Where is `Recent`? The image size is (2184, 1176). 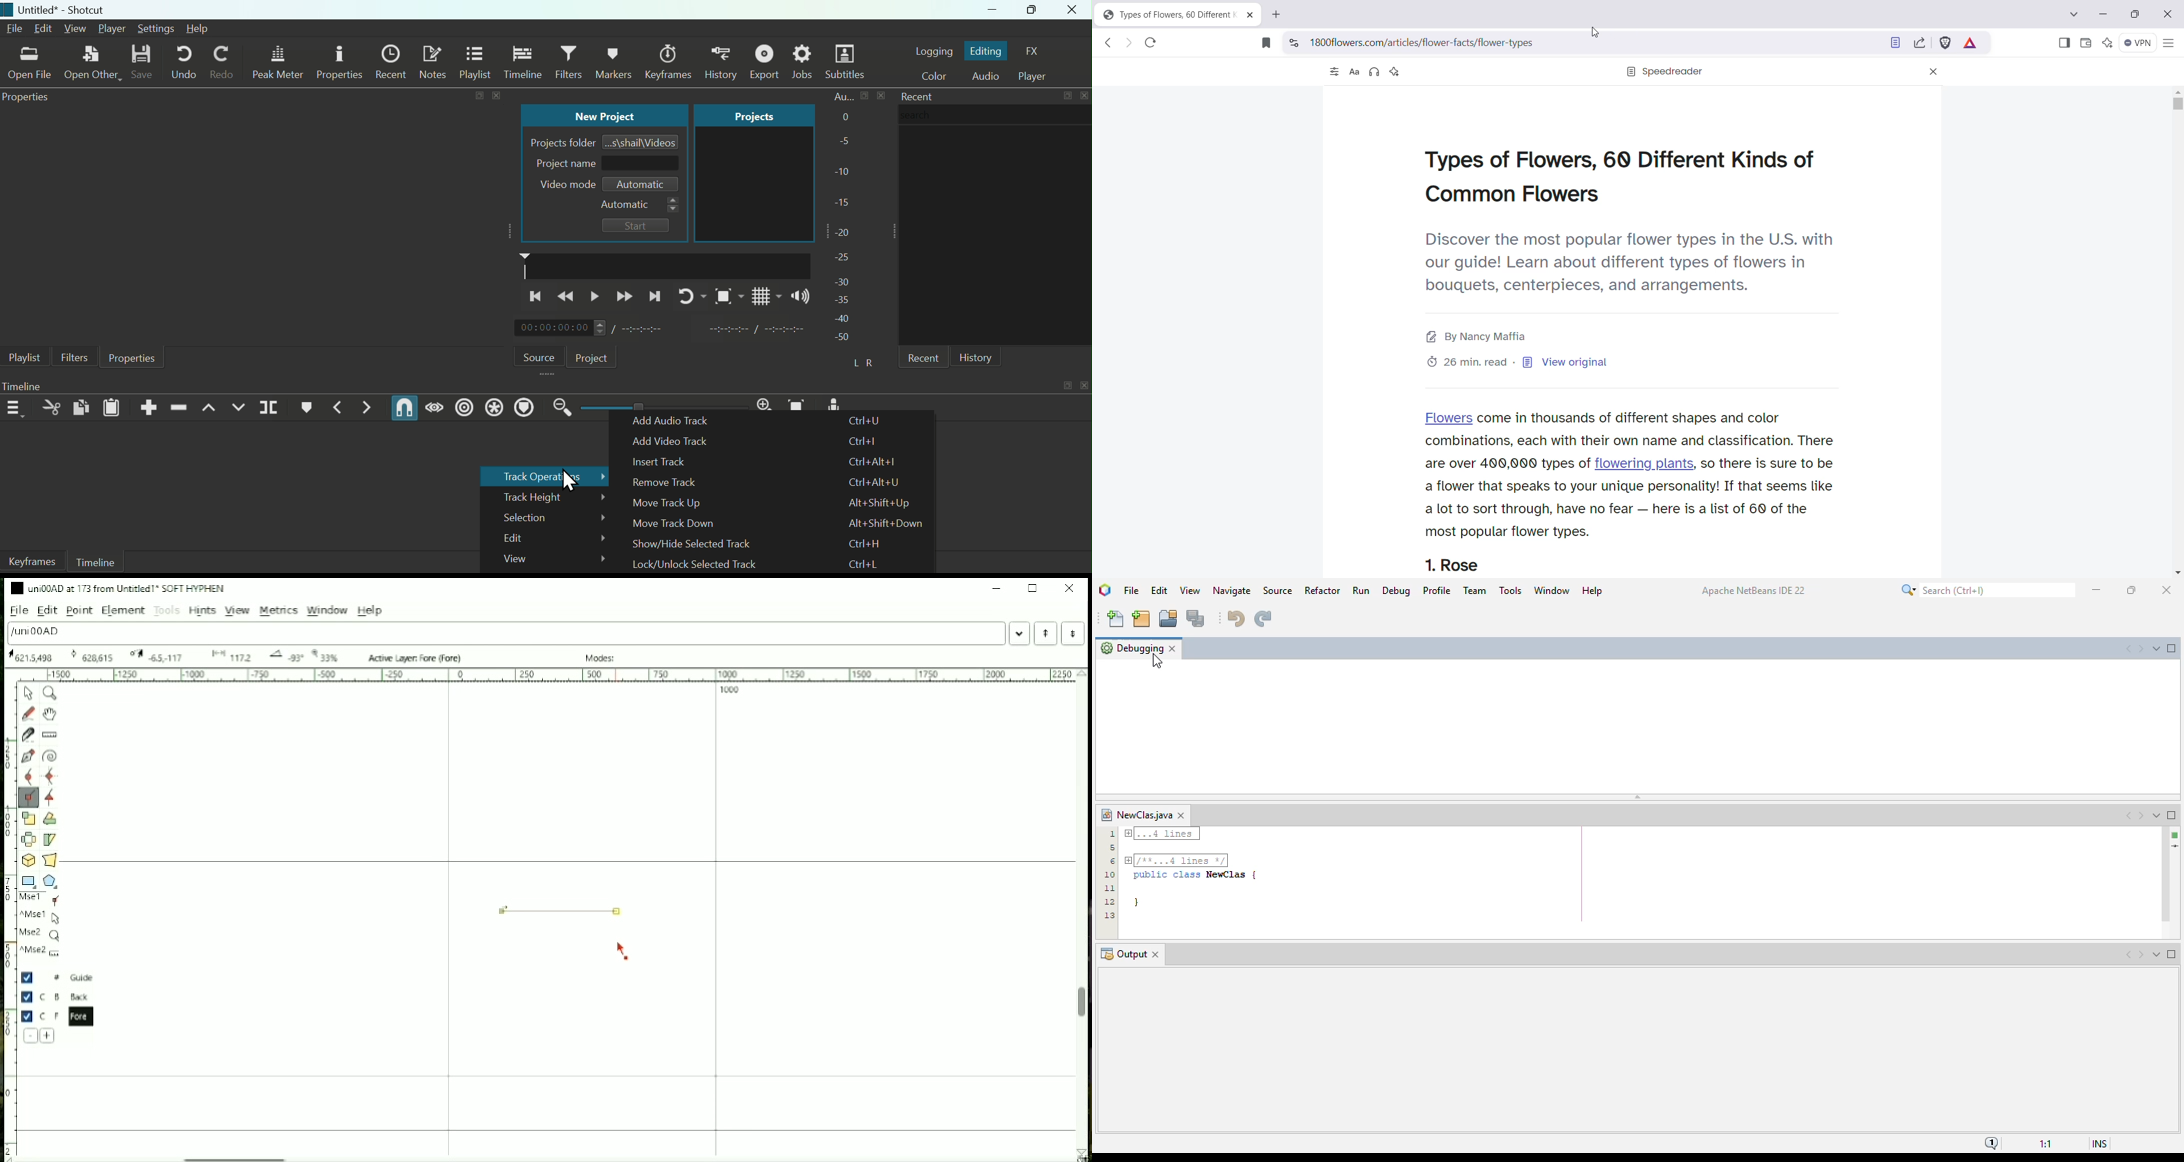
Recent is located at coordinates (393, 62).